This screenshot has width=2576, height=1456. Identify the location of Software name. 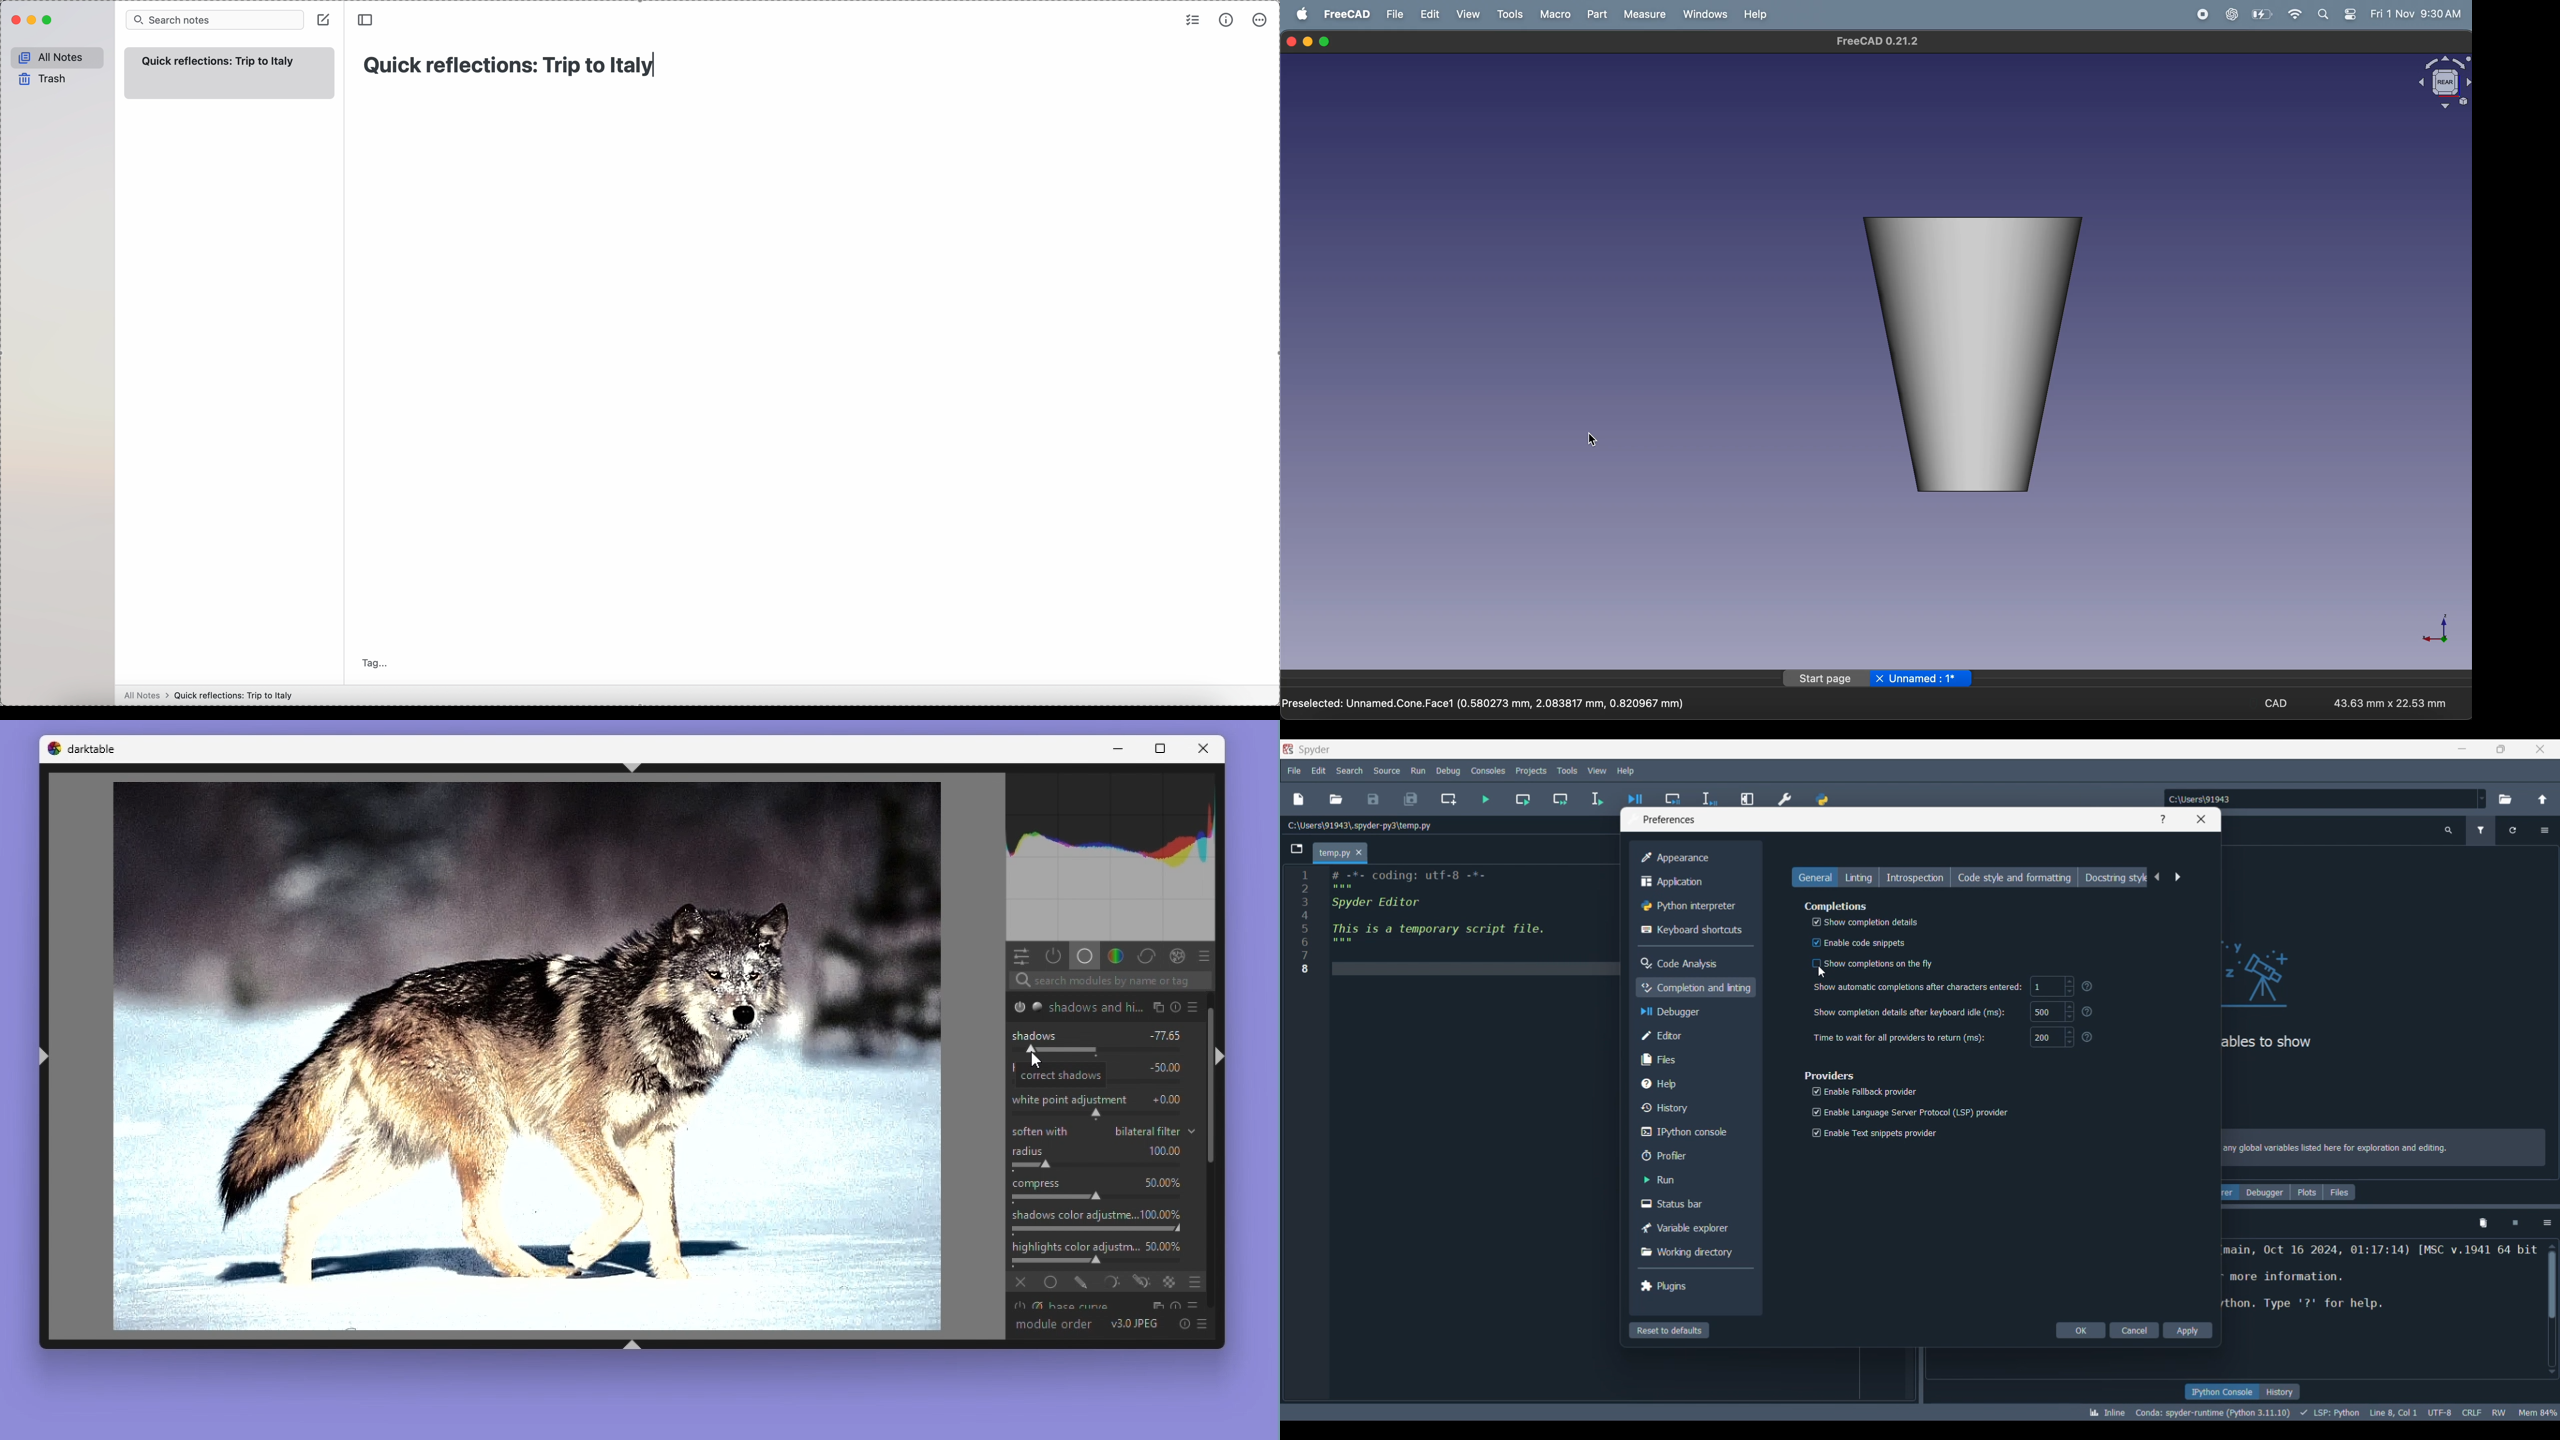
(1315, 750).